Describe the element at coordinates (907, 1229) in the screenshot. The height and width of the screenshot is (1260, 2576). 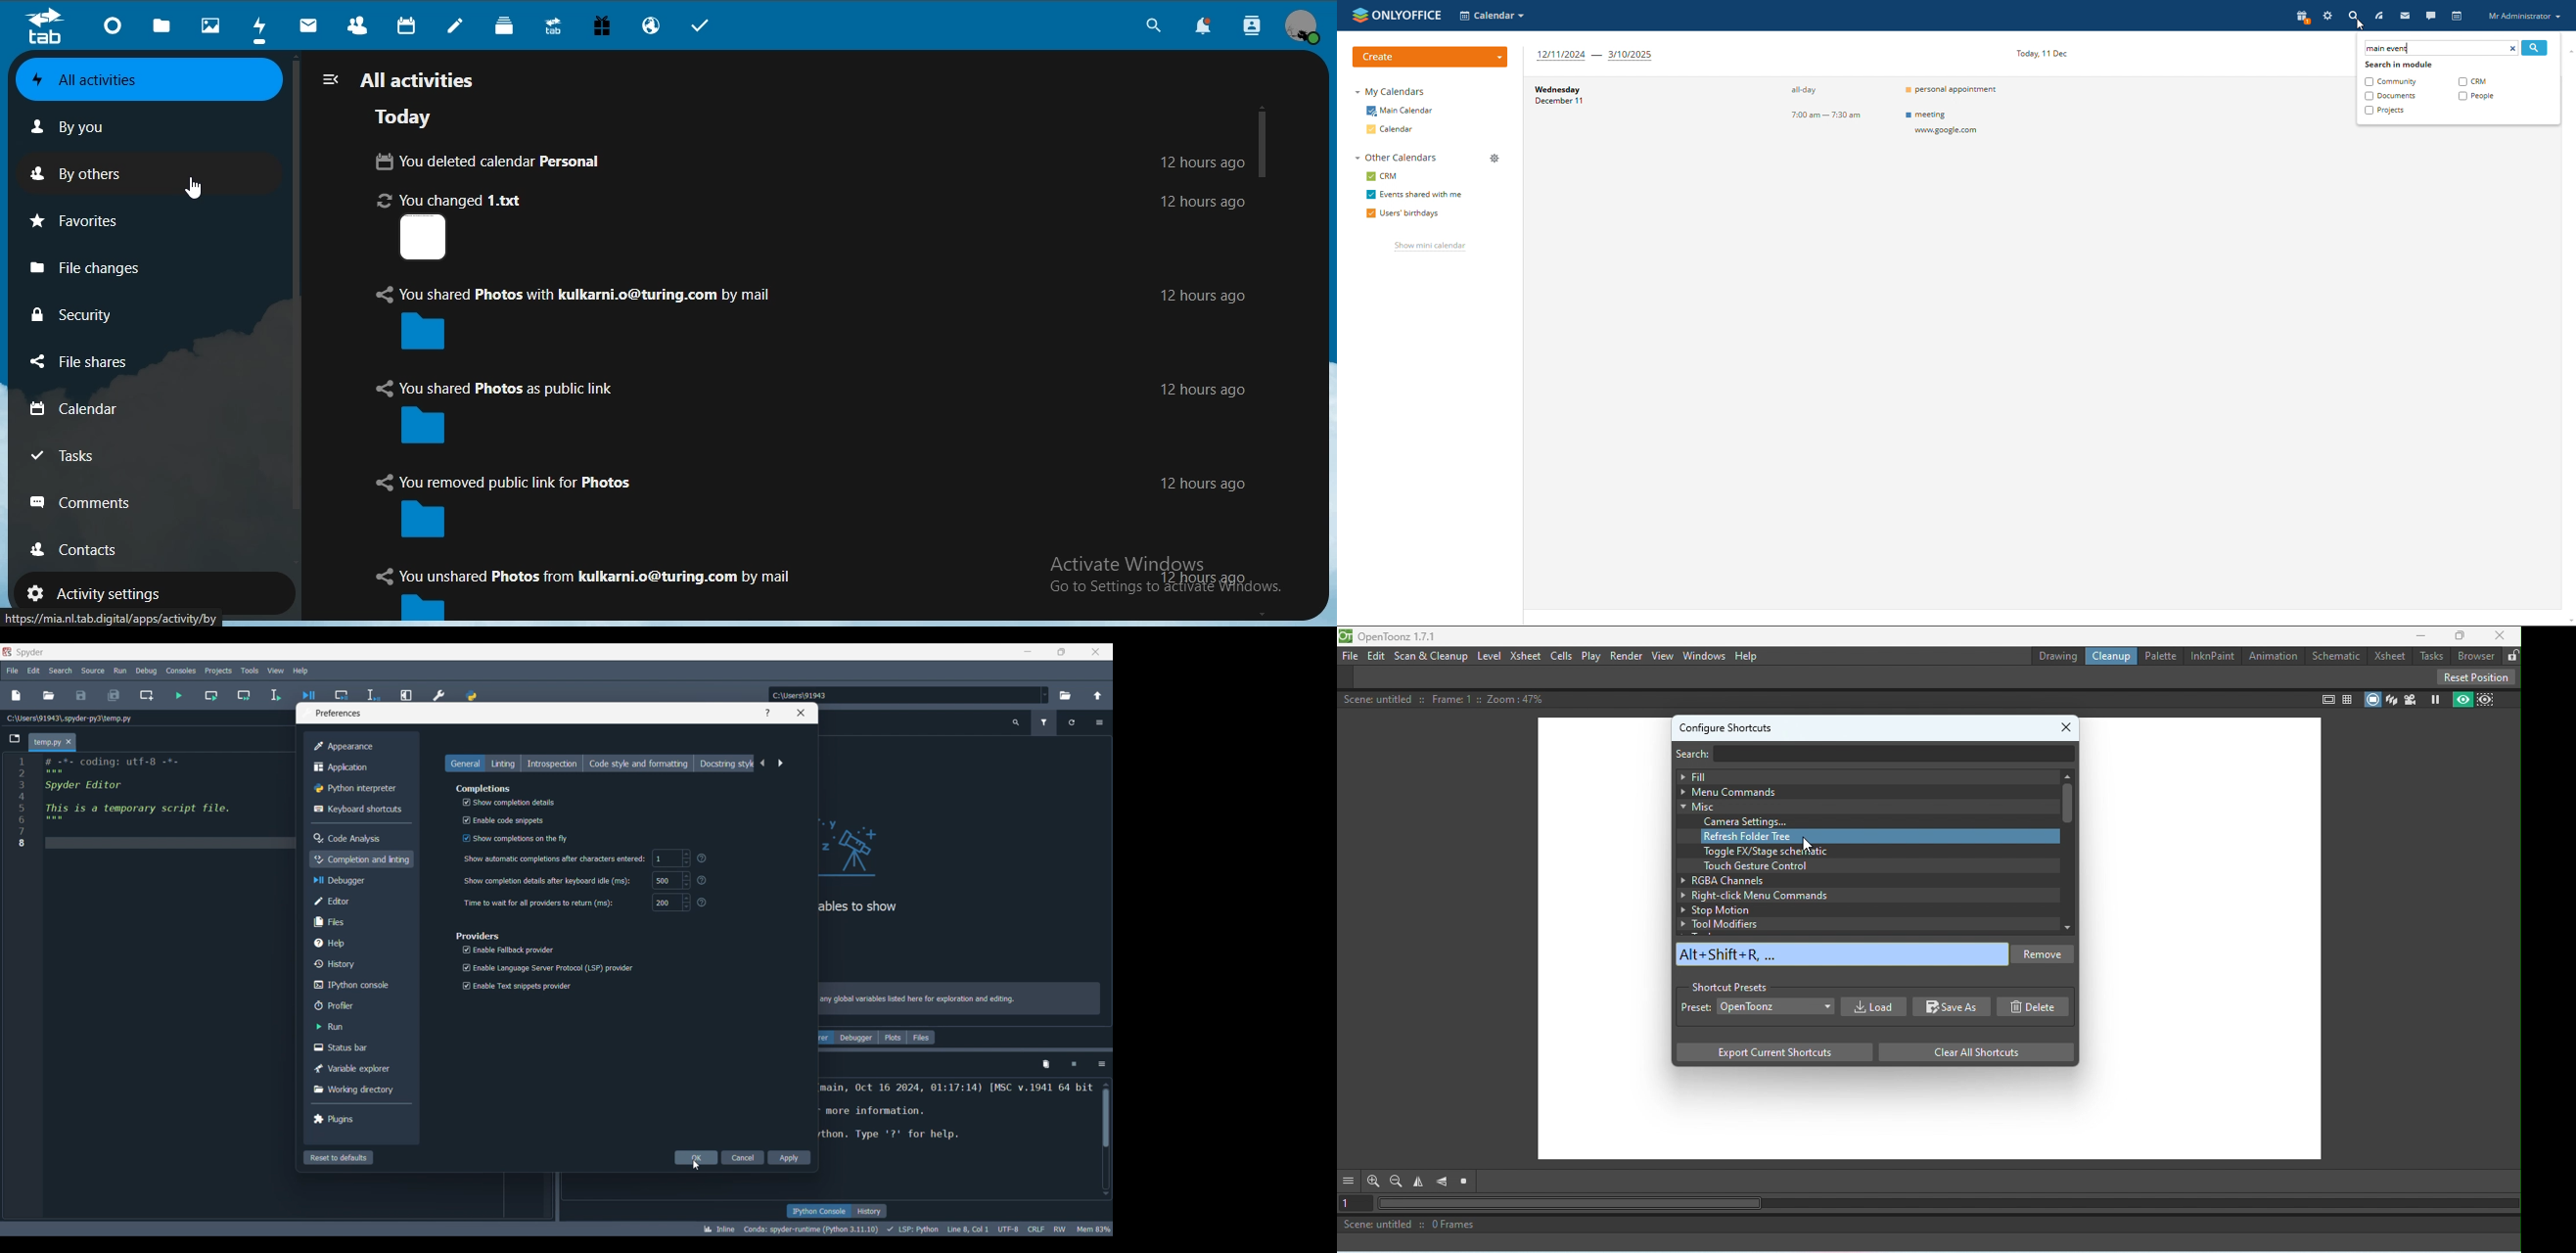
I see `Details of current code` at that location.